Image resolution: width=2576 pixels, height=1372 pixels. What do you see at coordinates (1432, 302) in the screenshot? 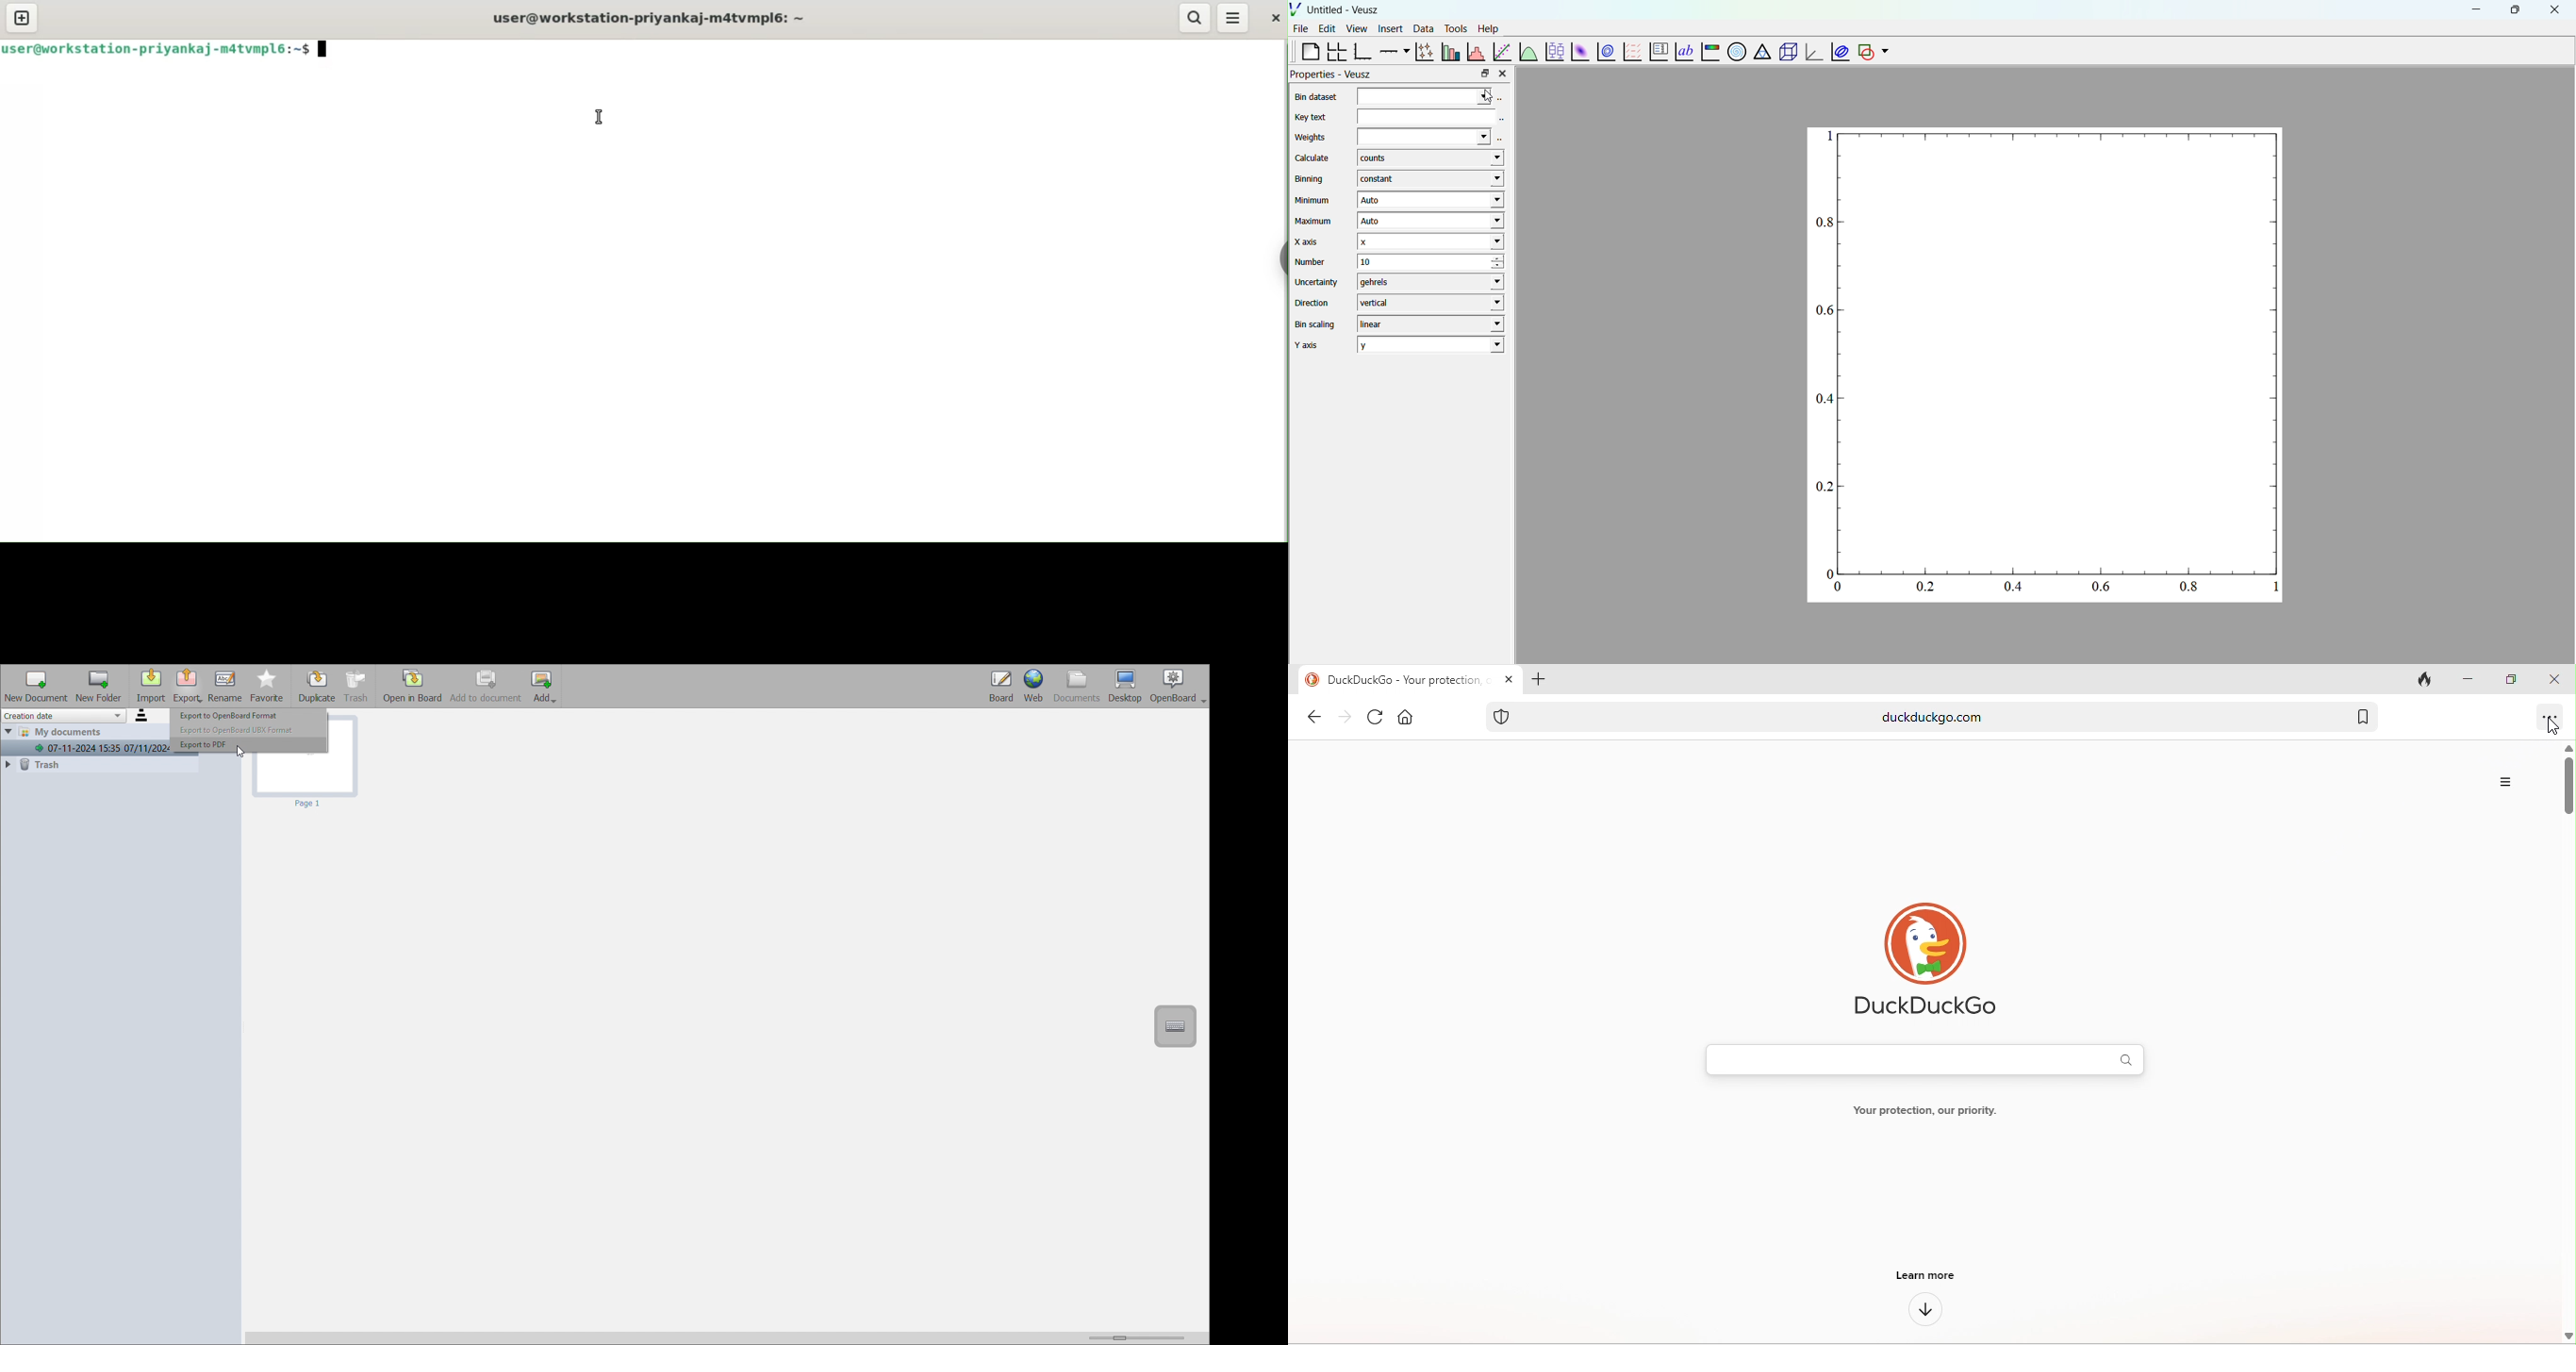
I see `vertical` at bounding box center [1432, 302].